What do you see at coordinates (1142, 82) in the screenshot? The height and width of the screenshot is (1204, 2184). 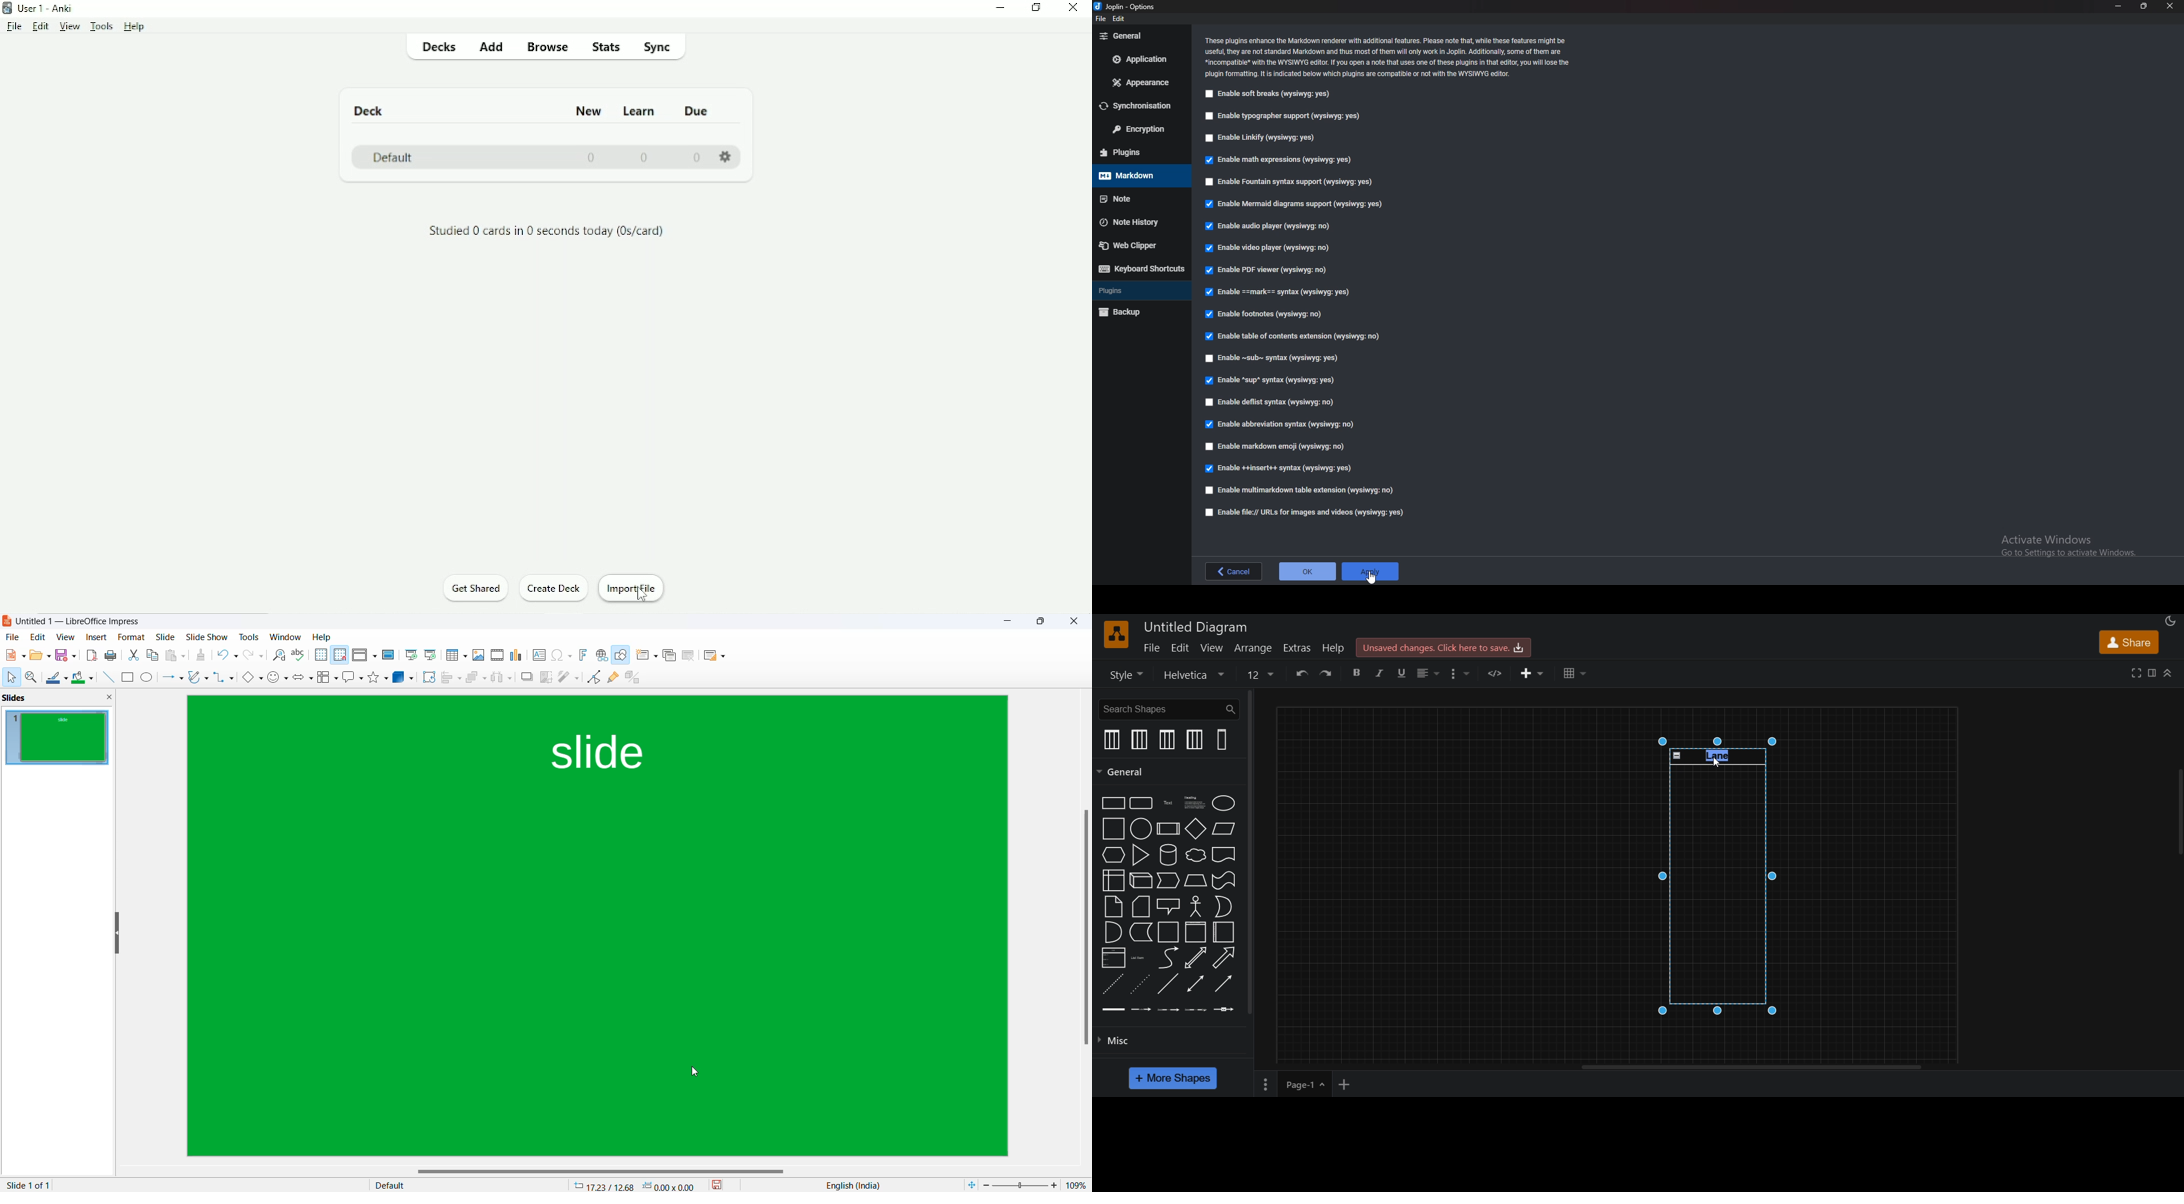 I see `Appearance` at bounding box center [1142, 82].